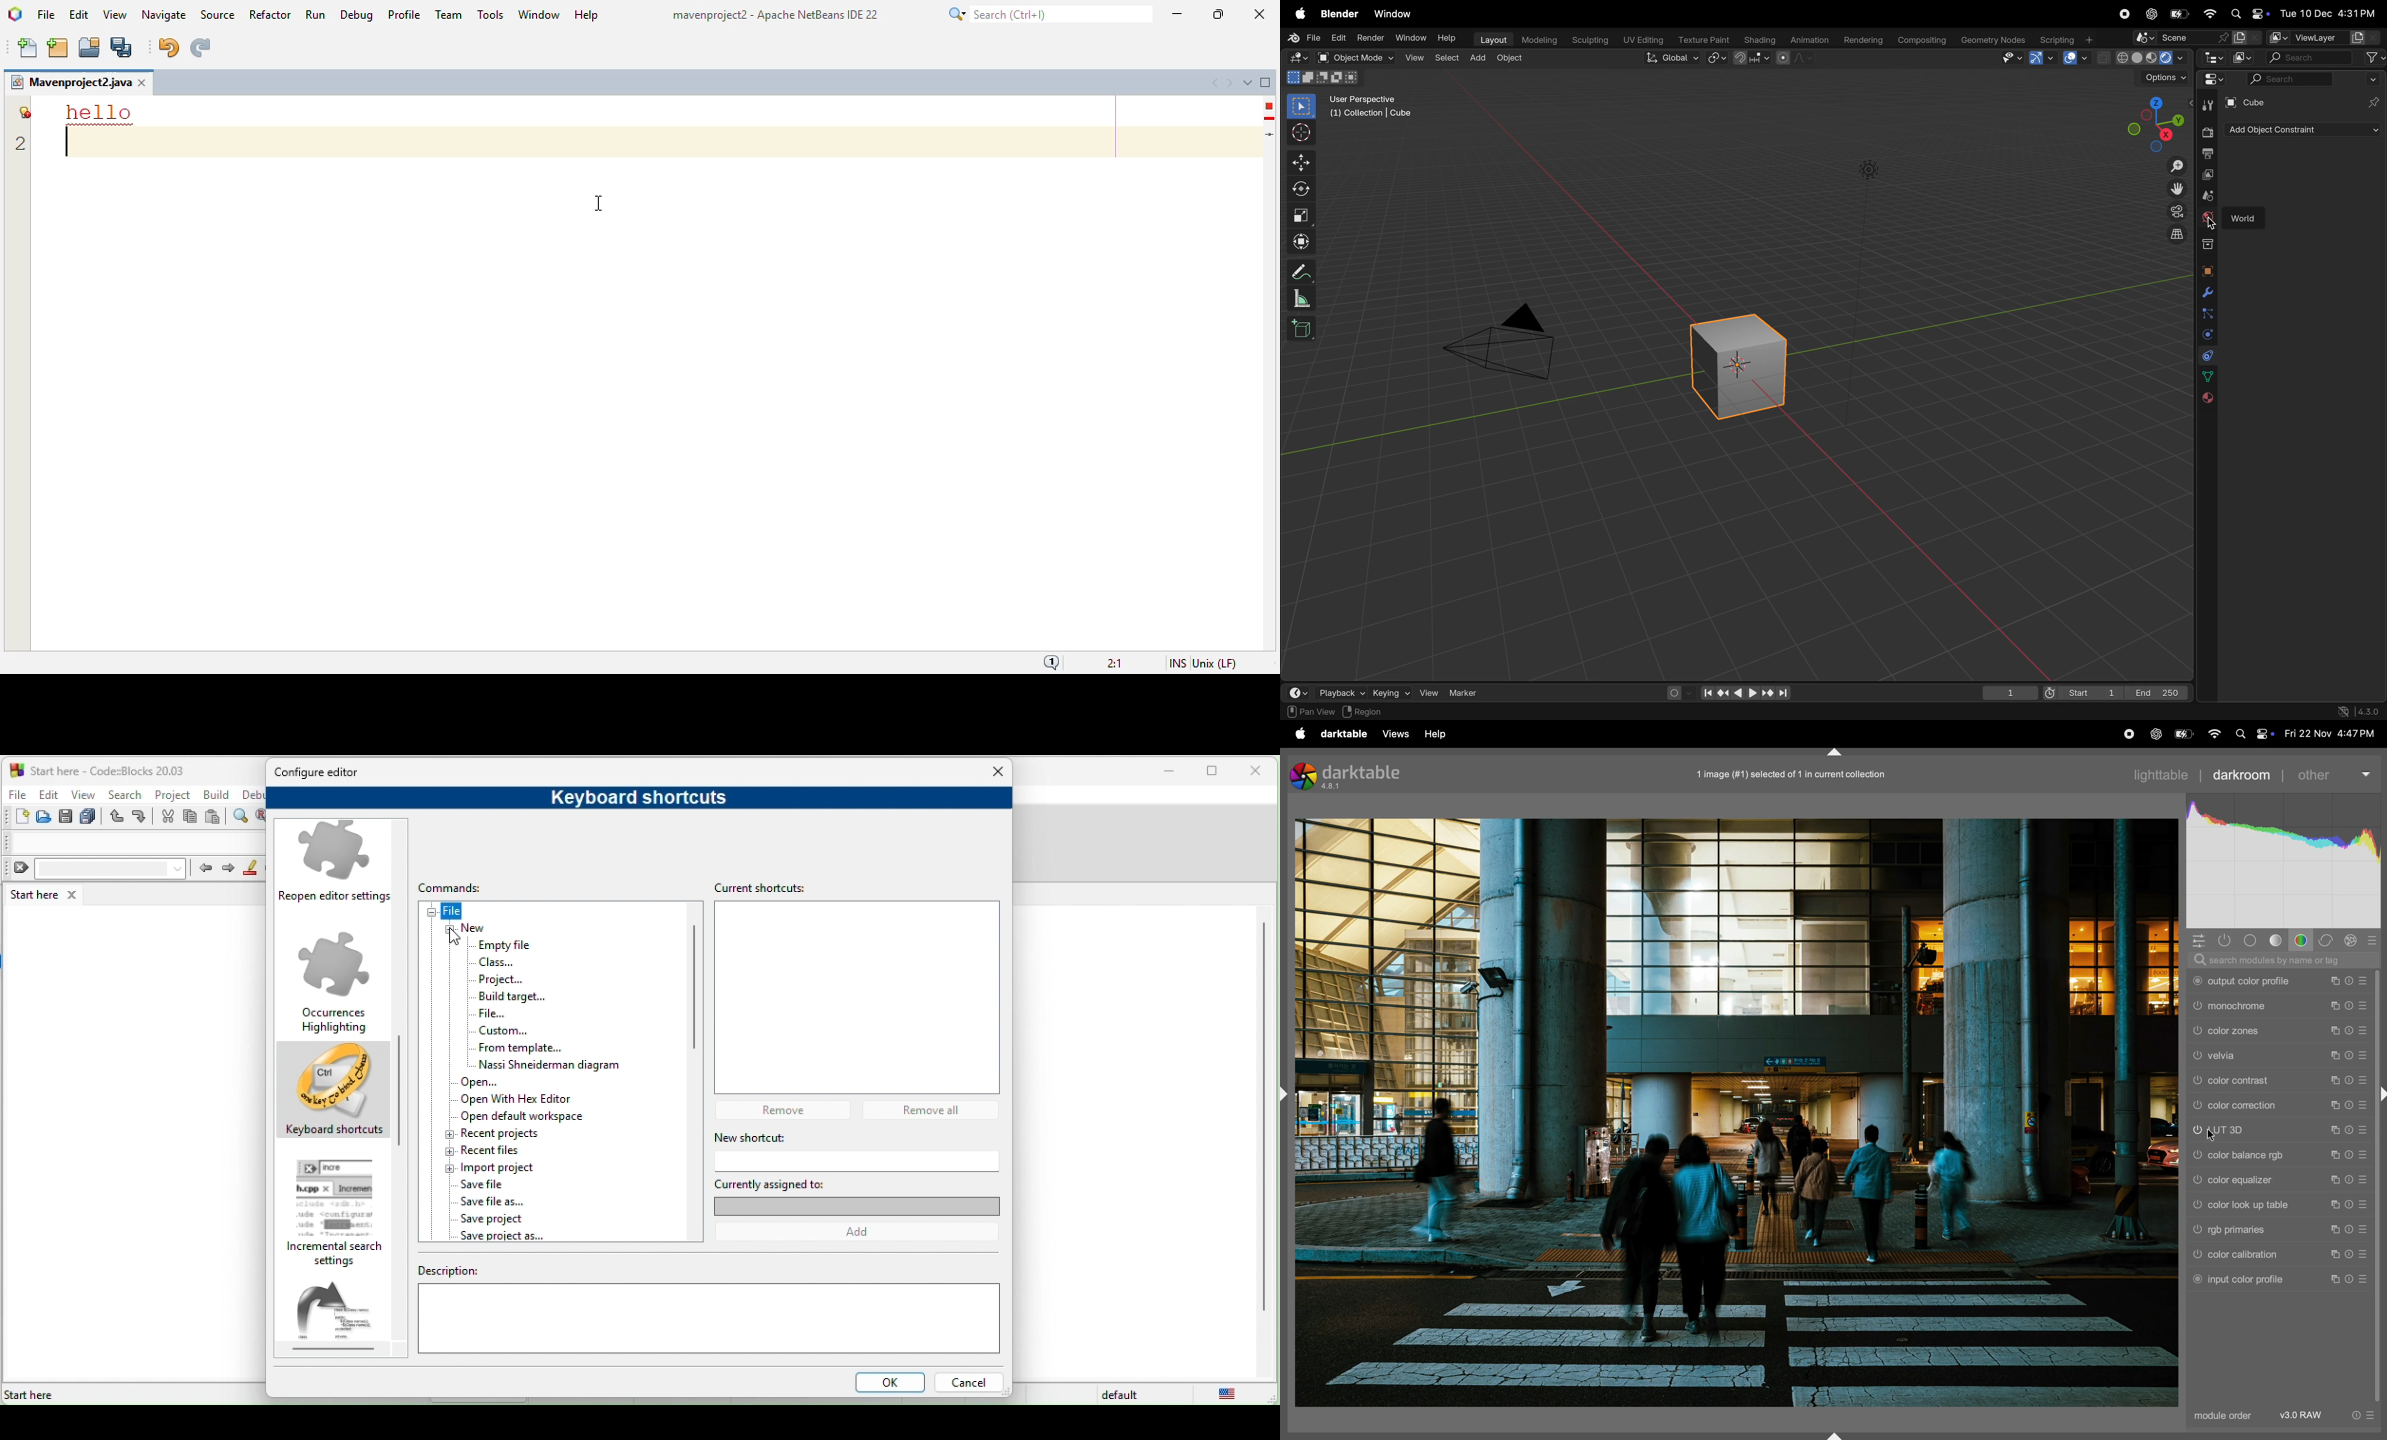 Image resolution: width=2408 pixels, height=1456 pixels. Describe the element at coordinates (1217, 14) in the screenshot. I see `maximize` at that location.